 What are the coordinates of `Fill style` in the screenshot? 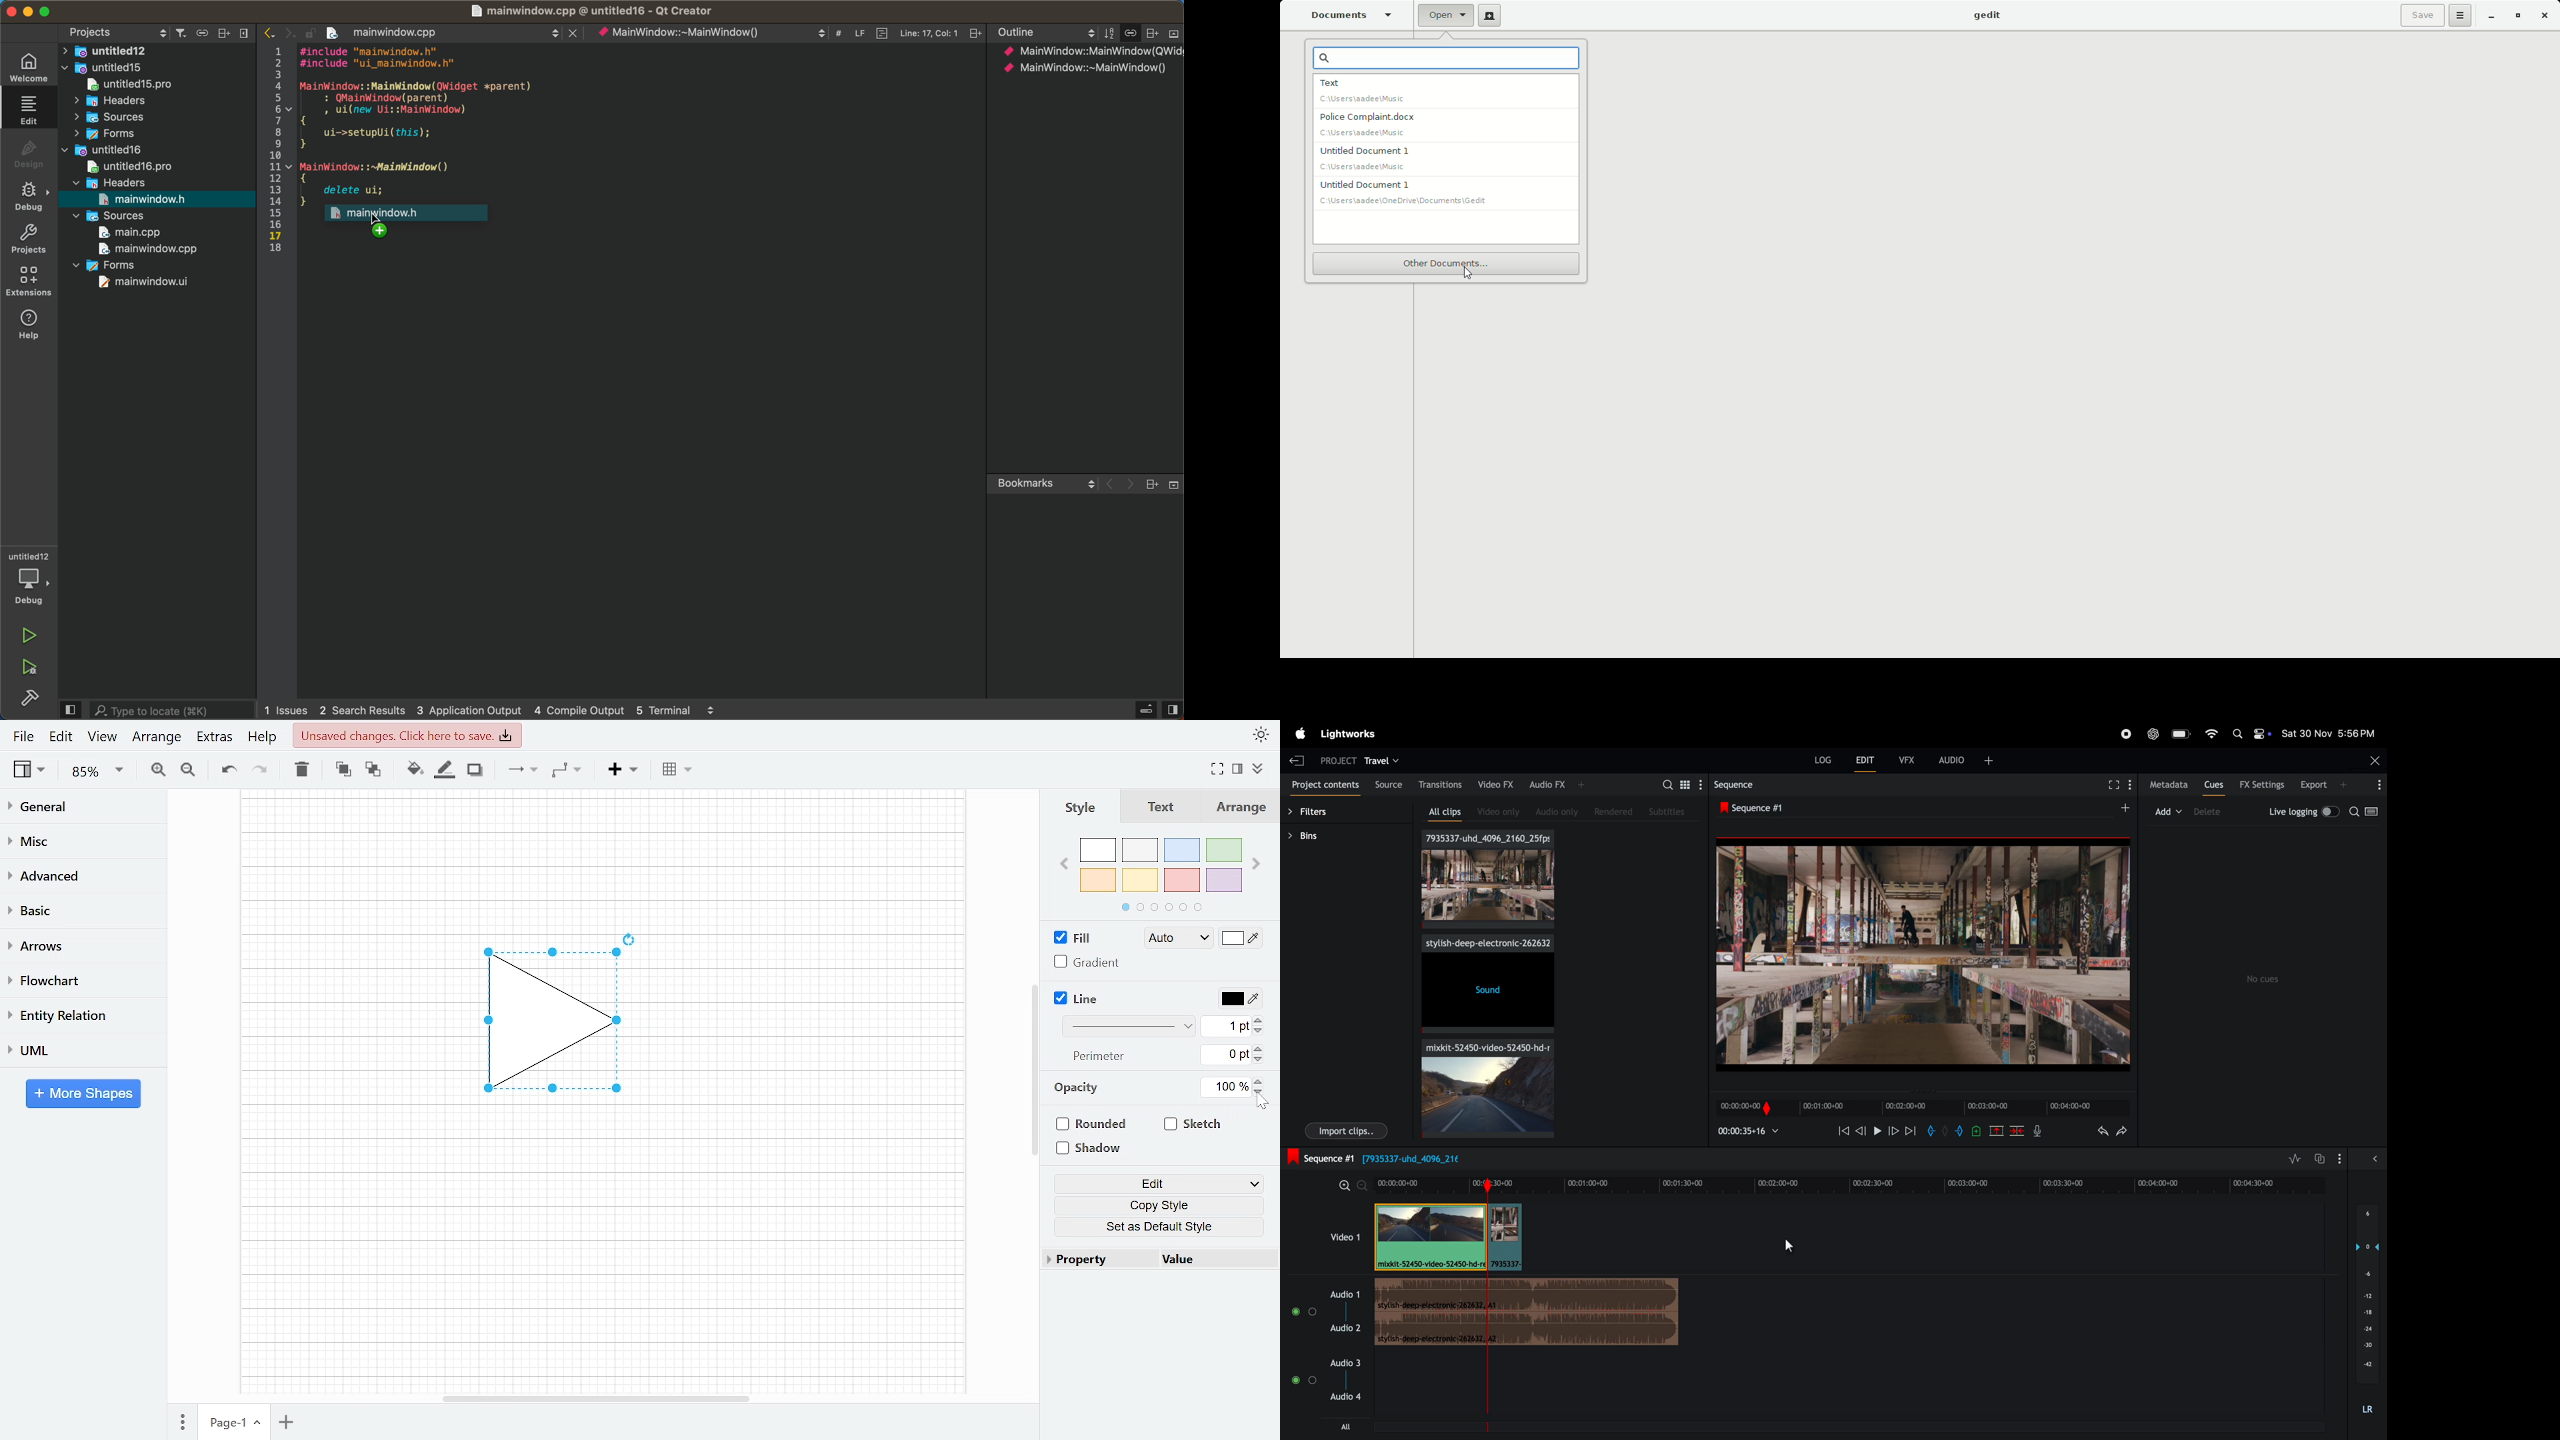 It's located at (1174, 939).